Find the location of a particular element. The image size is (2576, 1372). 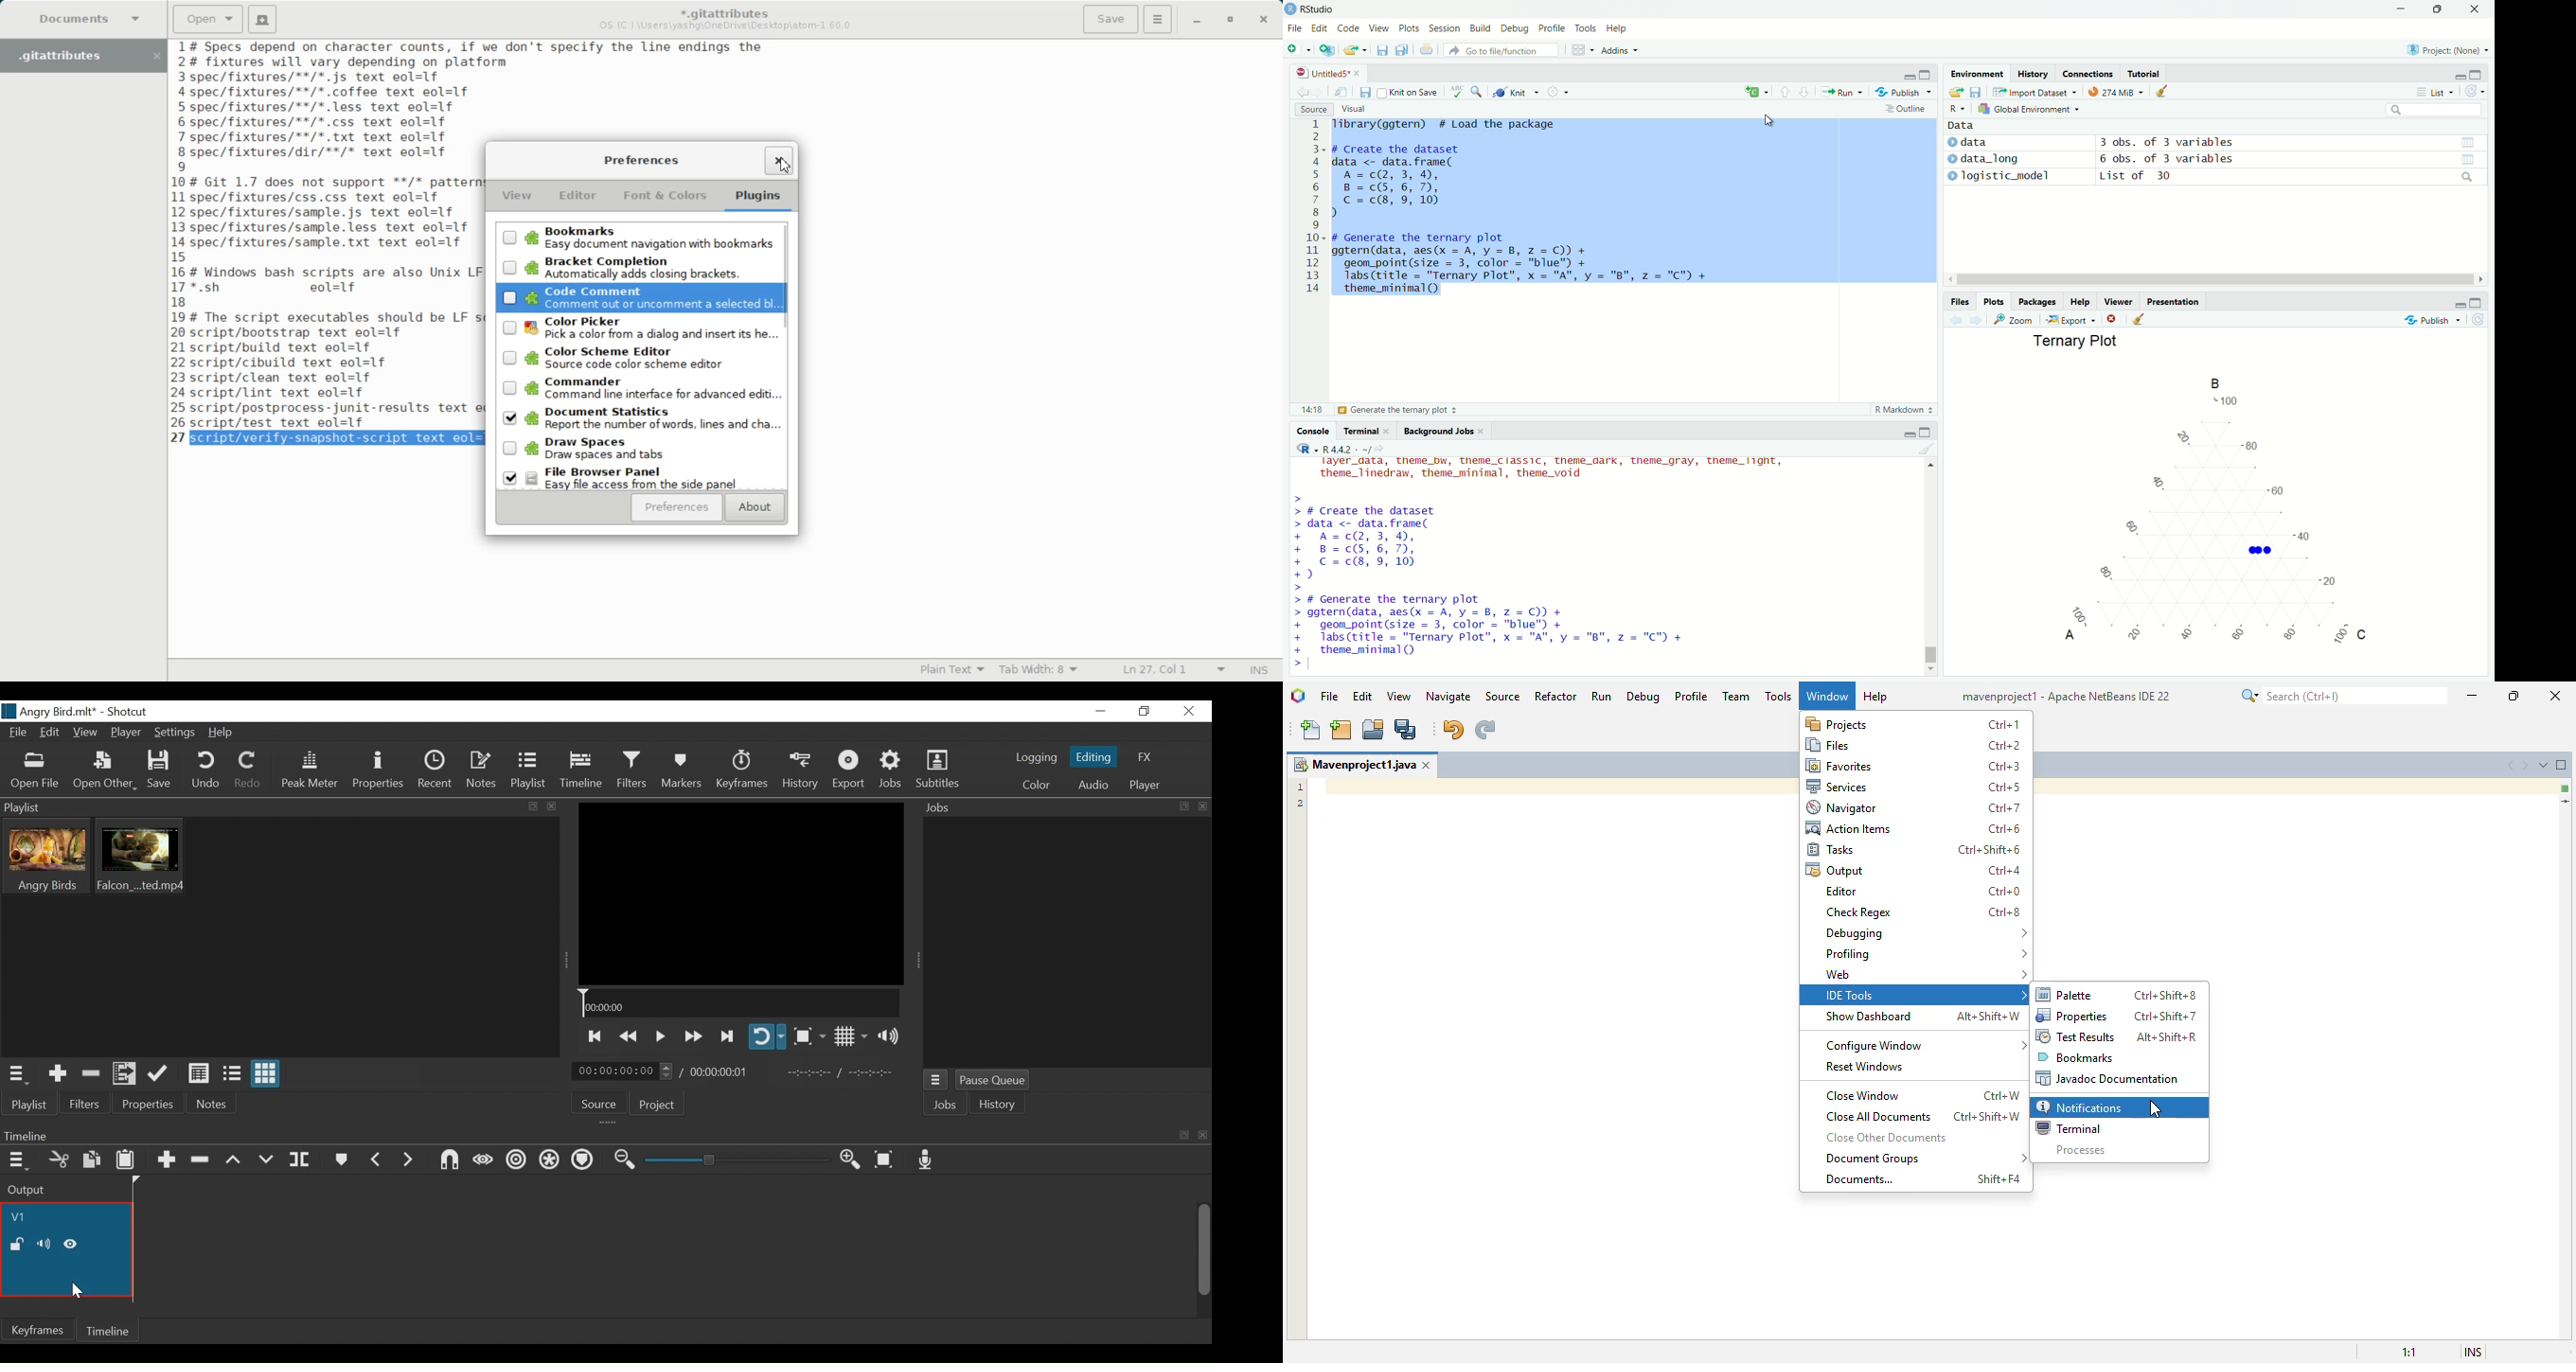

search is located at coordinates (2432, 111).